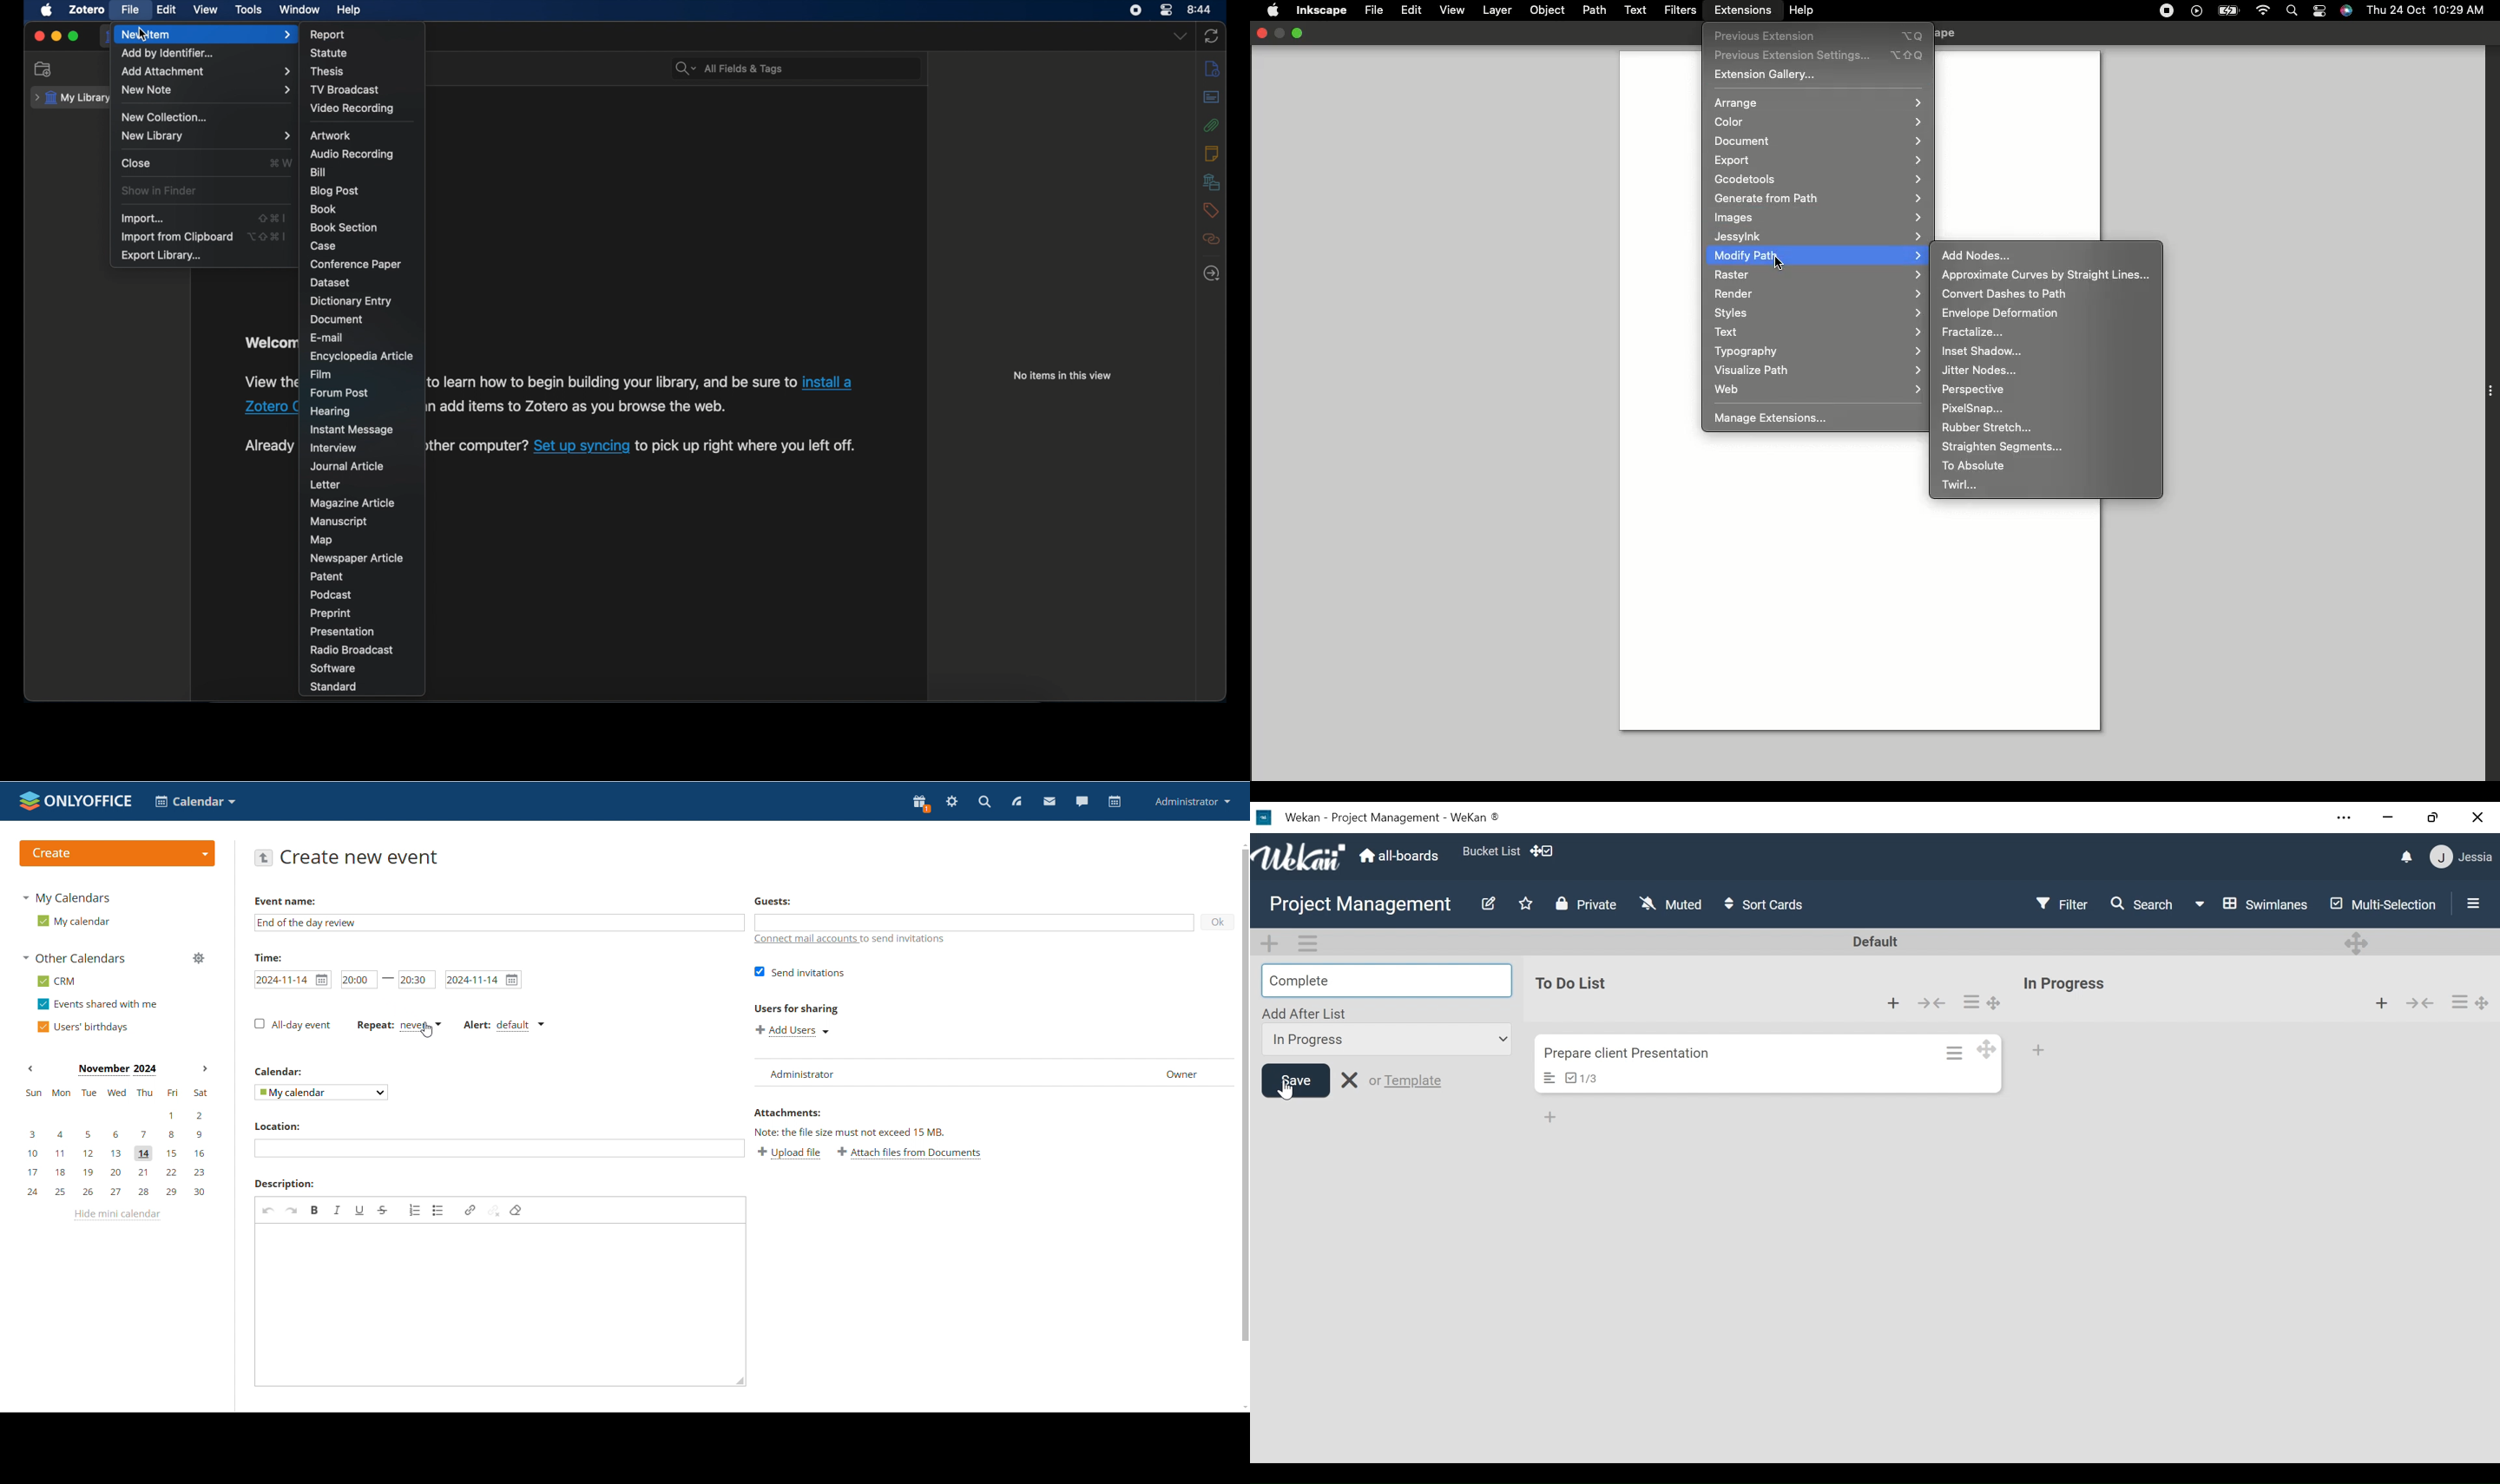 Image resolution: width=2520 pixels, height=1484 pixels. Describe the element at coordinates (71, 98) in the screenshot. I see `my library` at that location.